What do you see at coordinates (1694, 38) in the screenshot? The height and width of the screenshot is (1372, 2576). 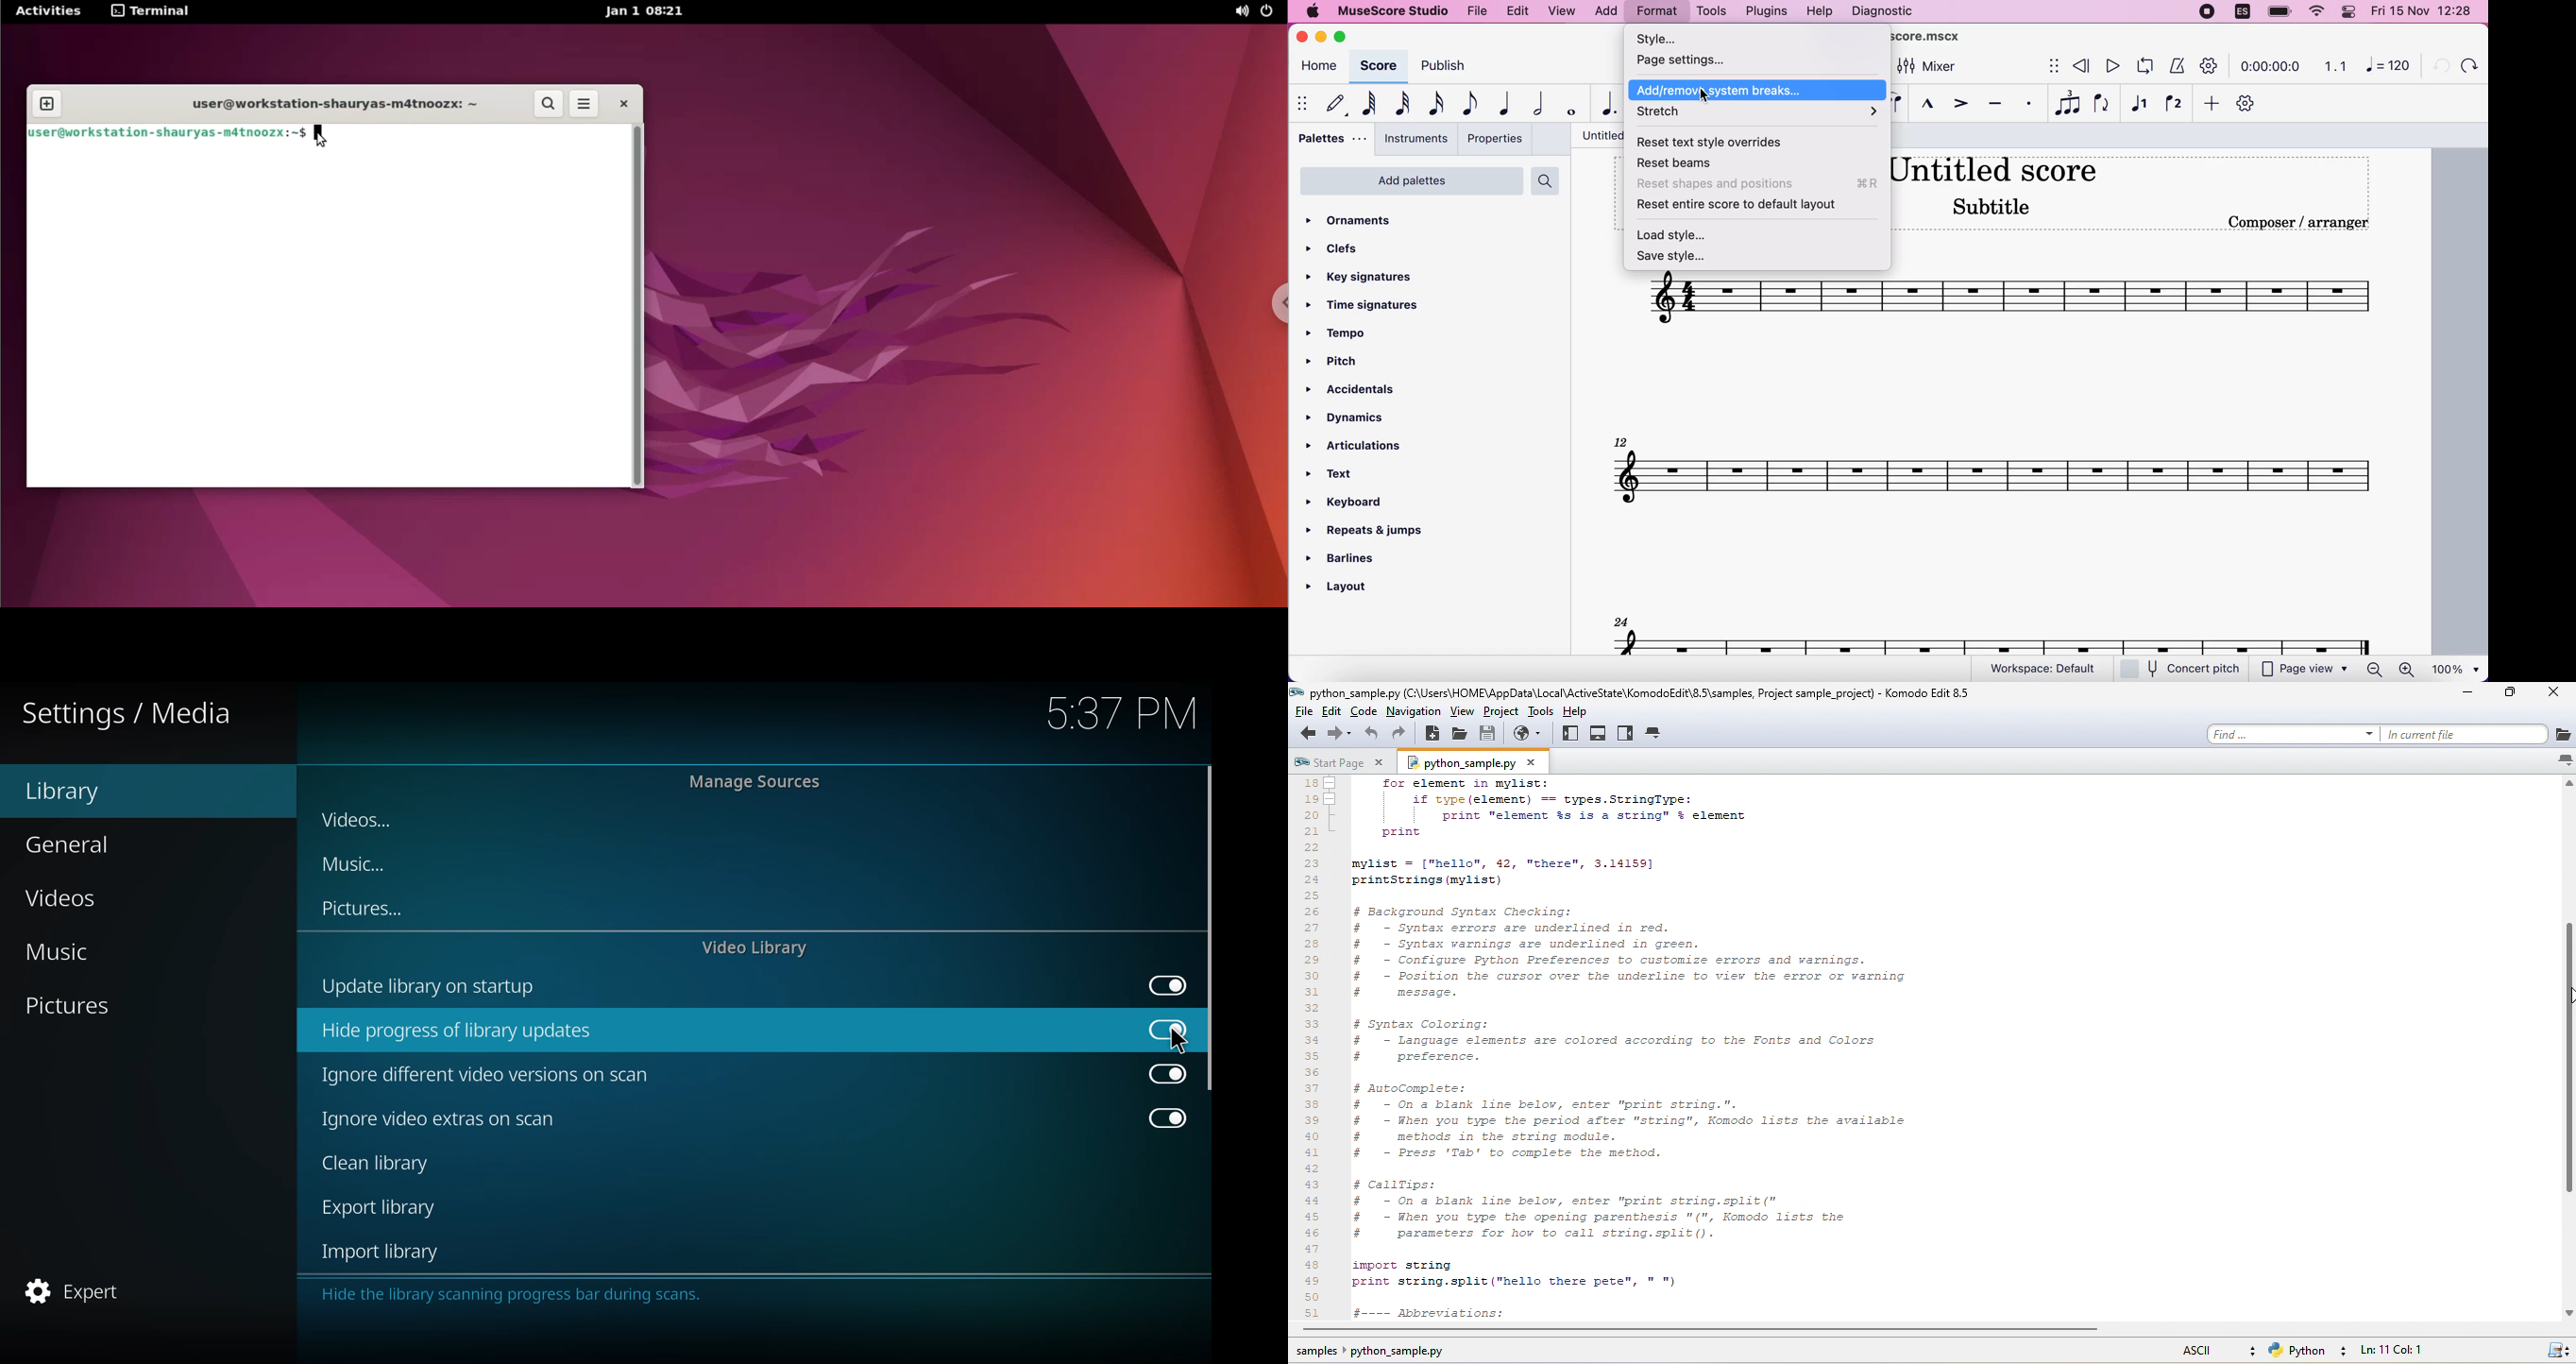 I see `style` at bounding box center [1694, 38].